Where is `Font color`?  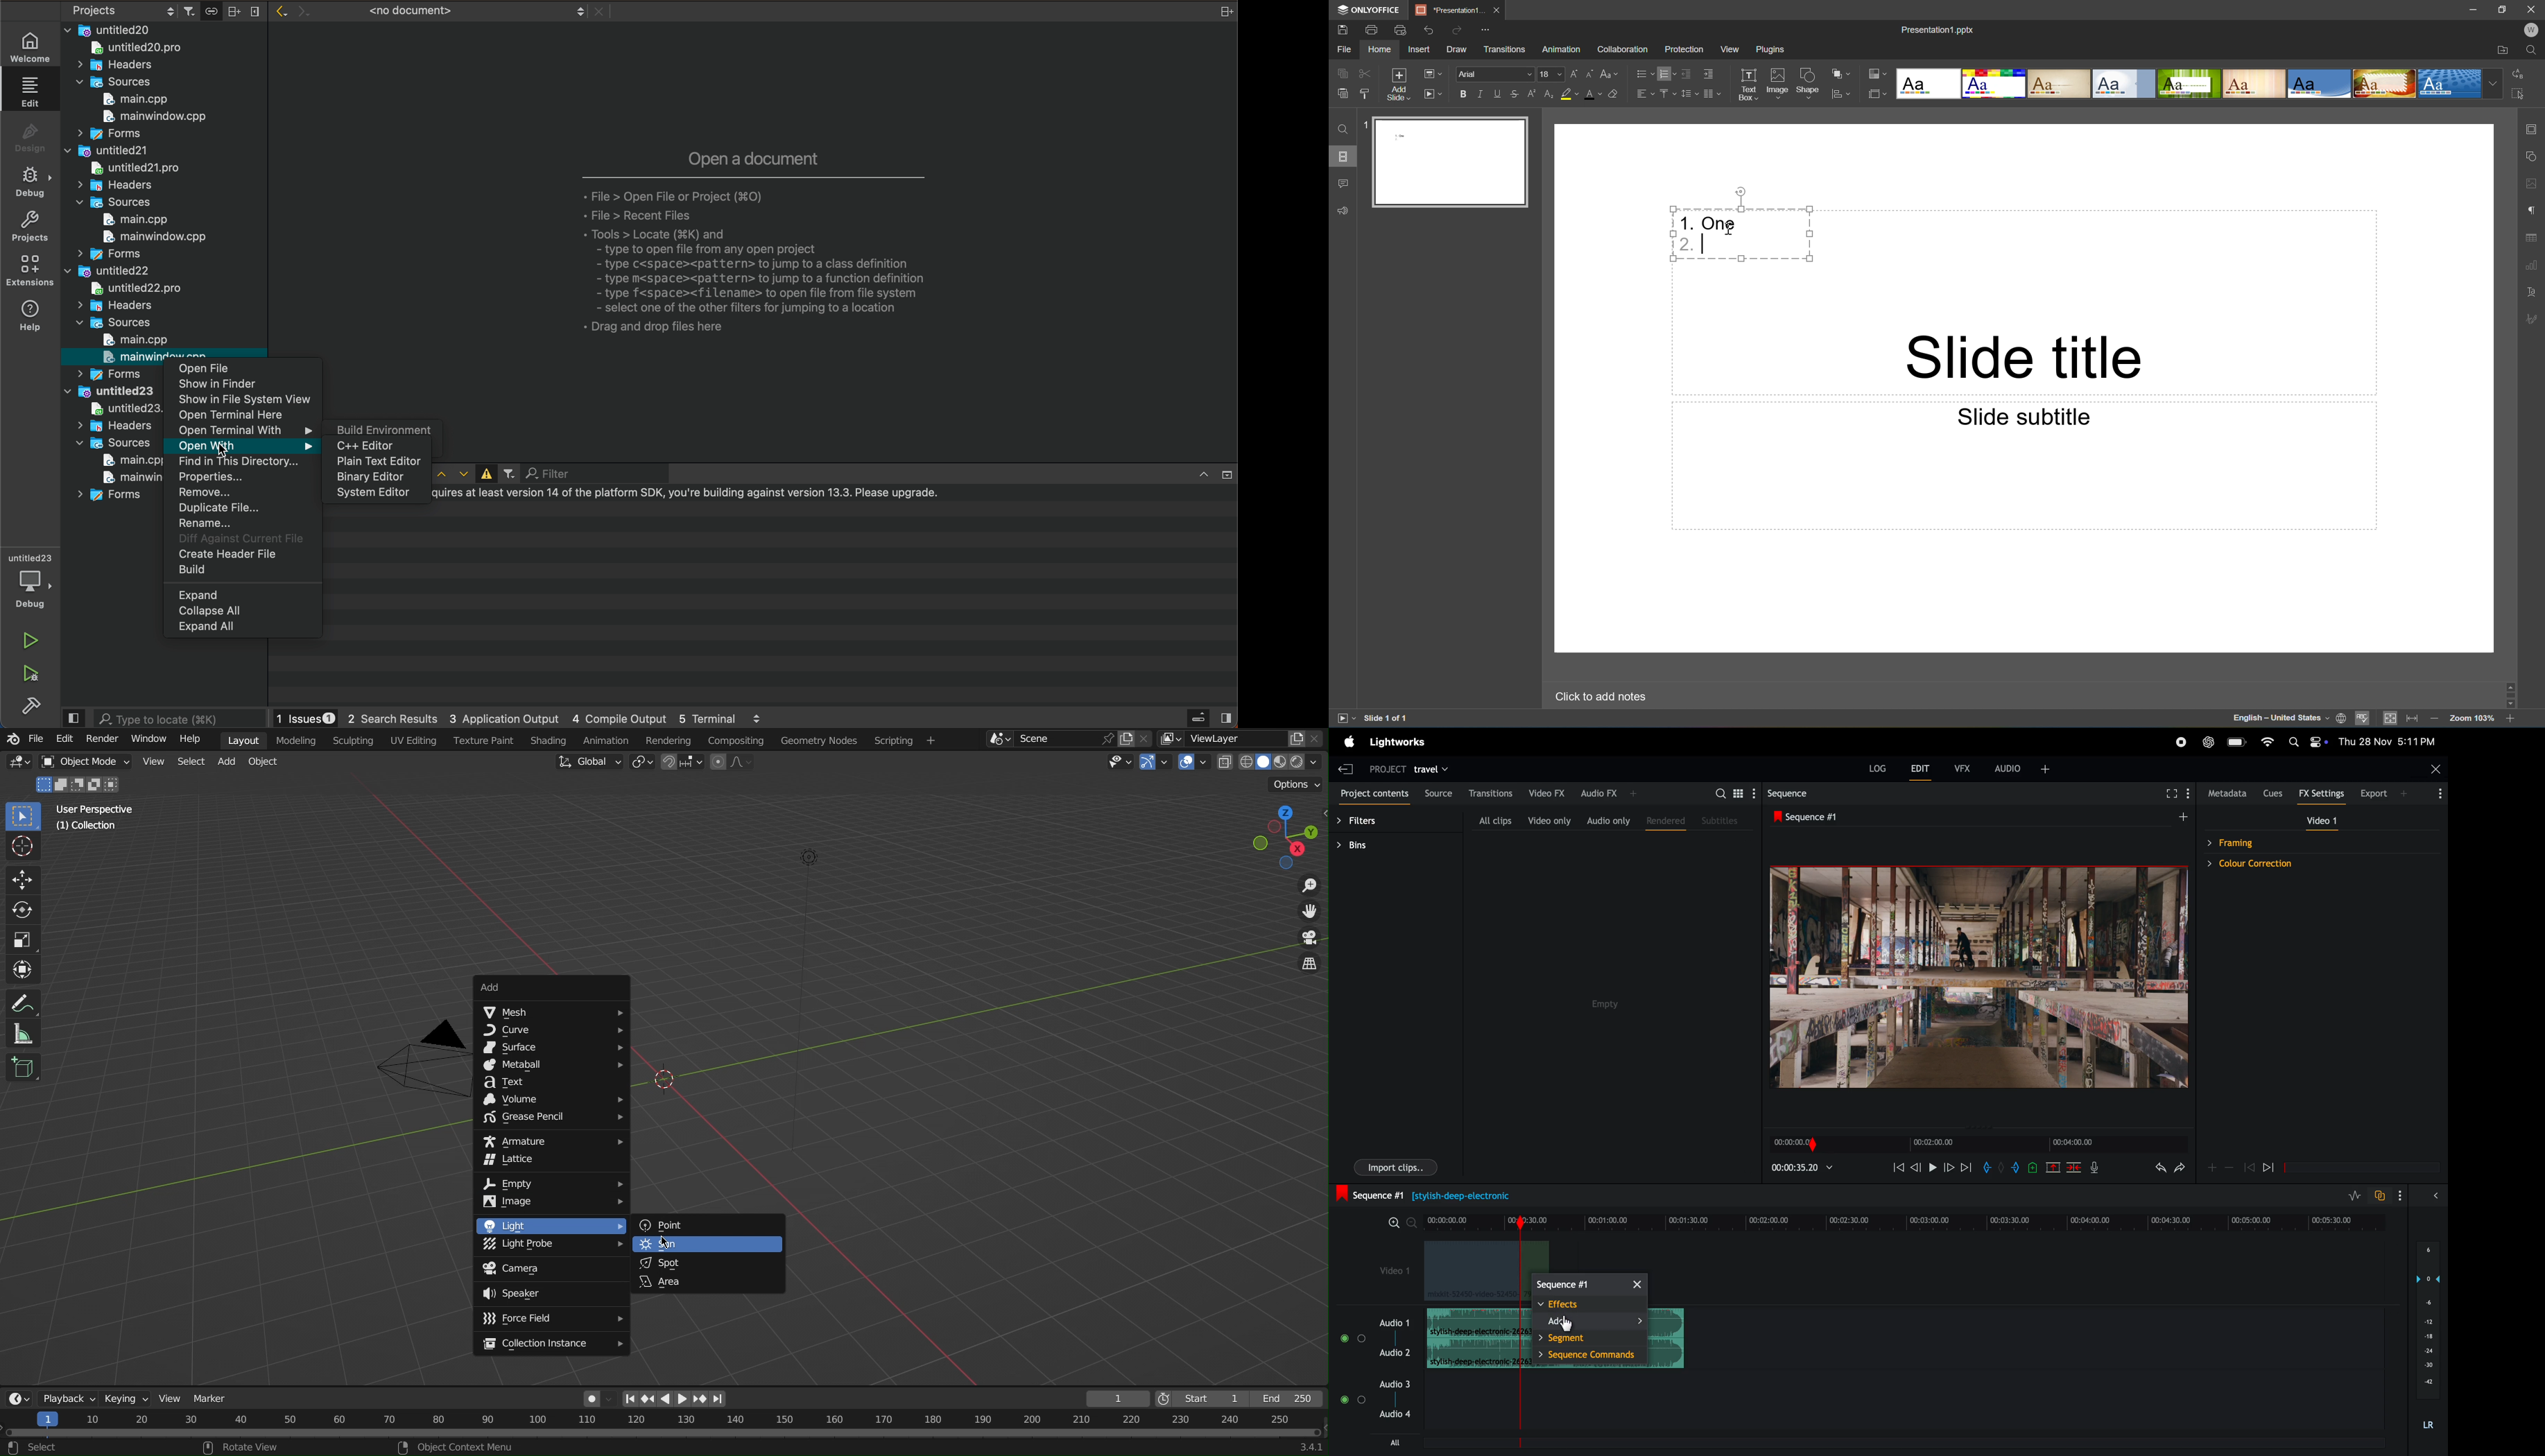 Font color is located at coordinates (1592, 96).